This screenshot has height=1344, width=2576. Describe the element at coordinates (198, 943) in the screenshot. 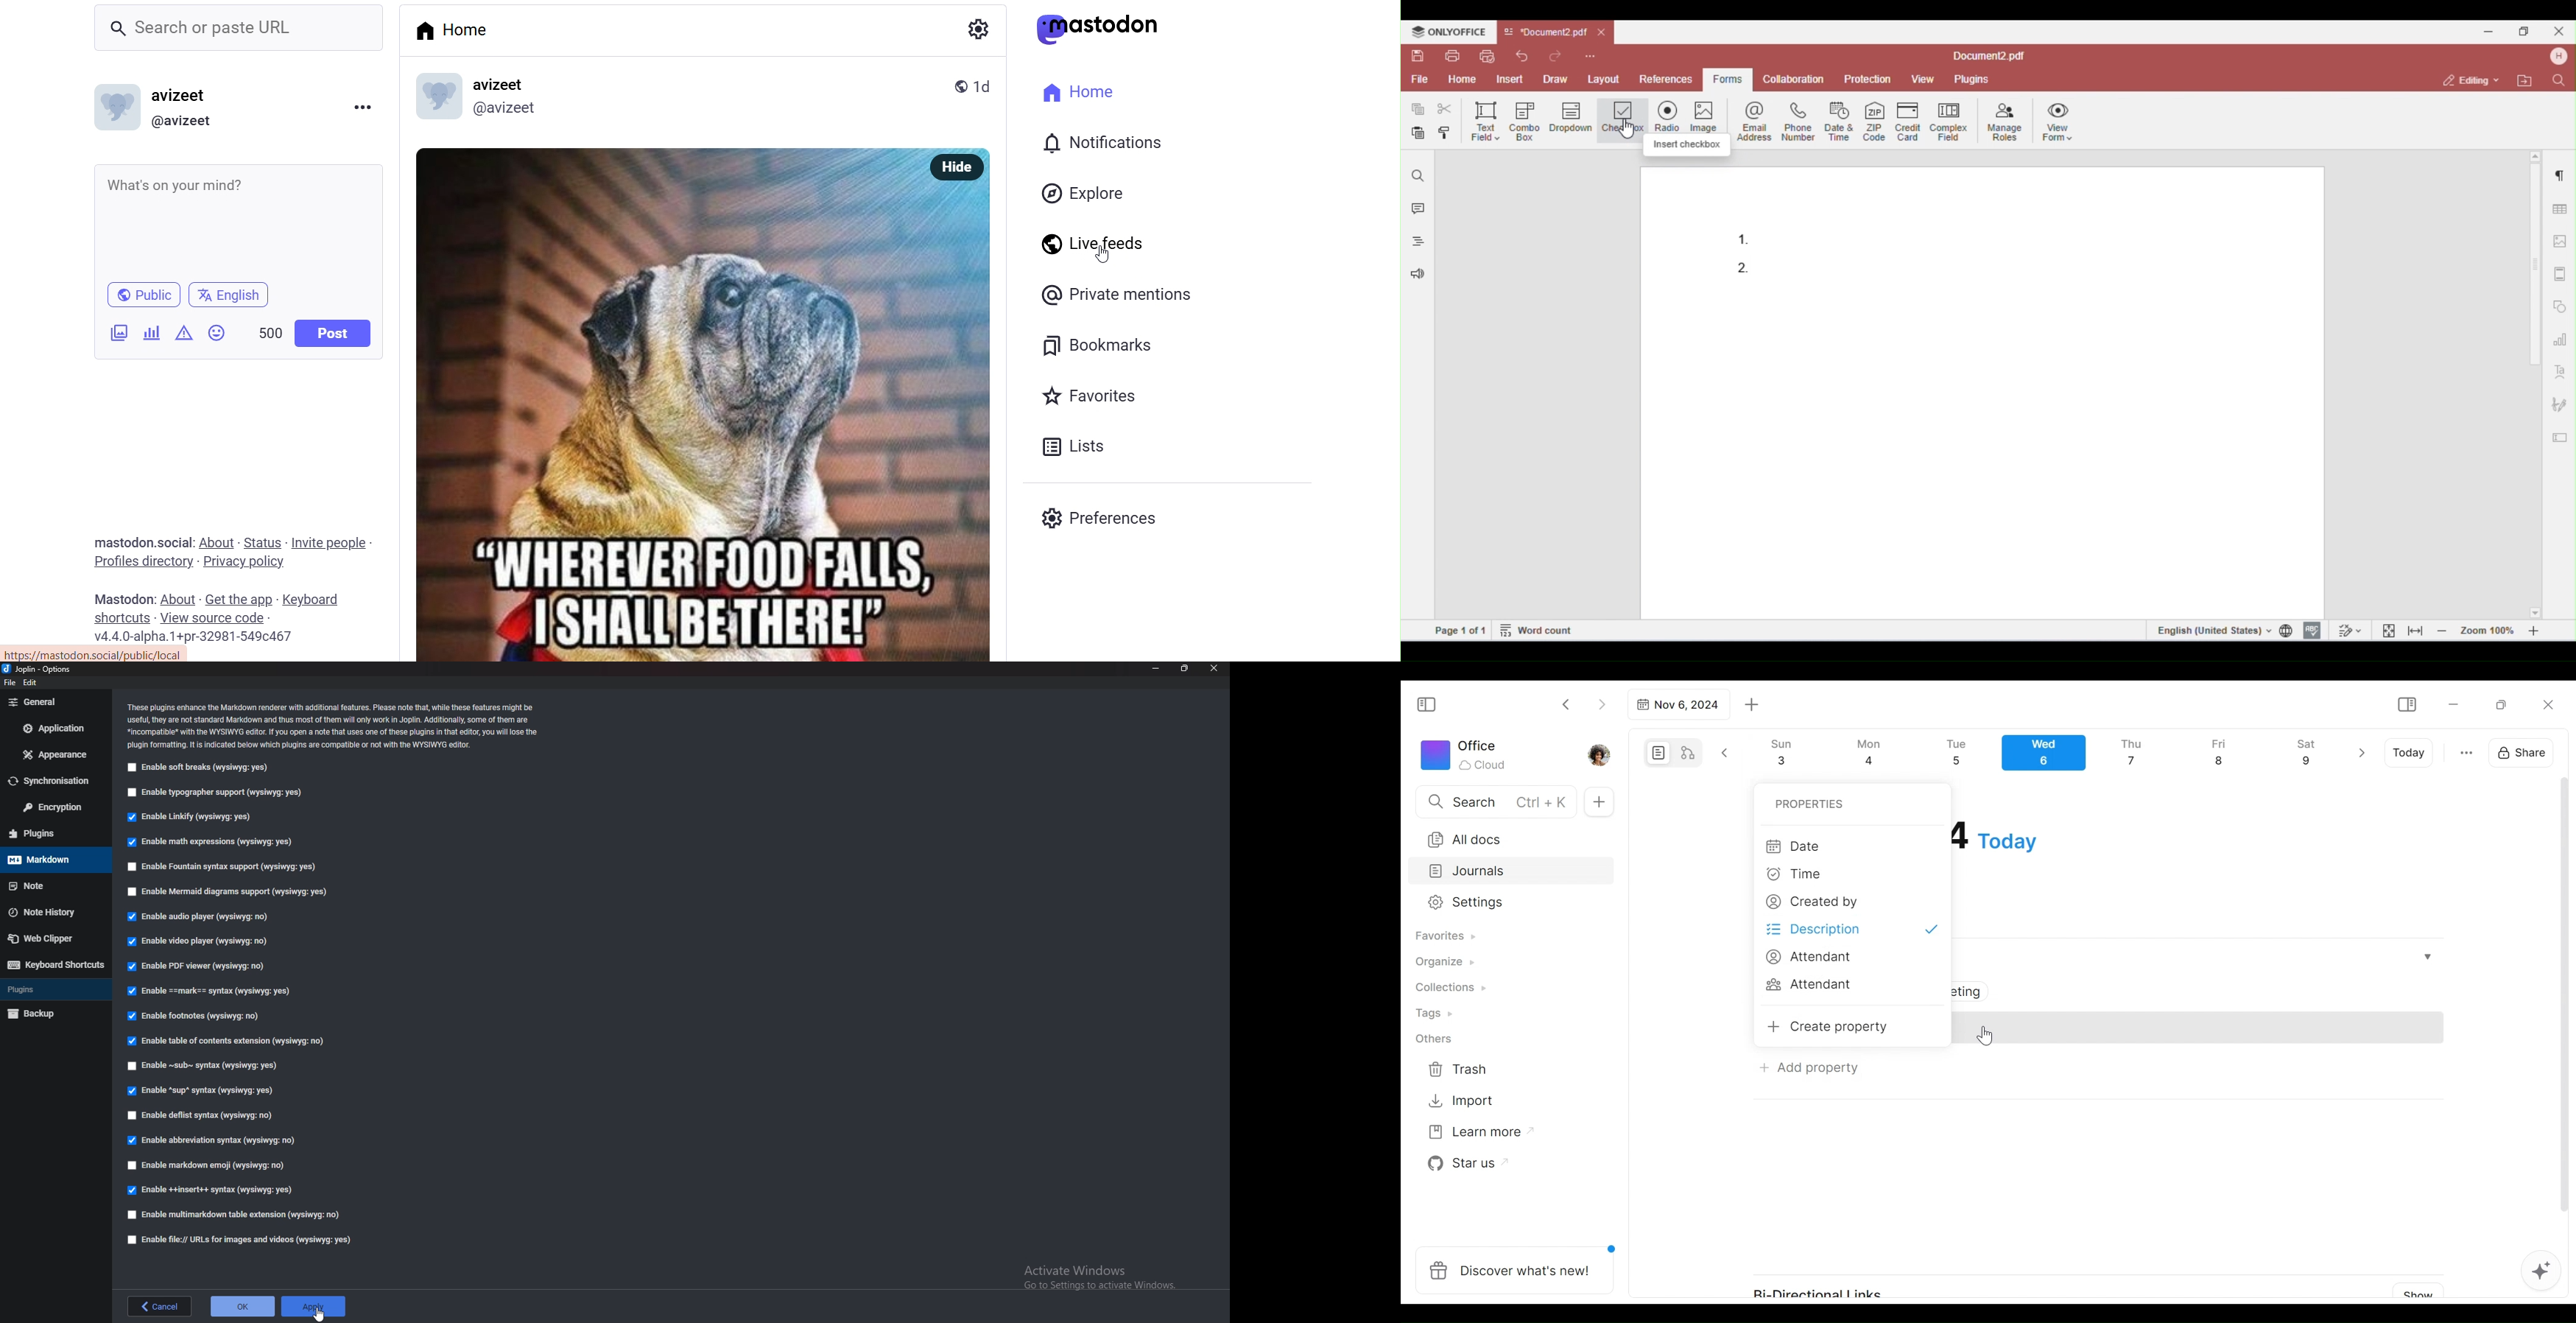

I see `Enable video player` at that location.